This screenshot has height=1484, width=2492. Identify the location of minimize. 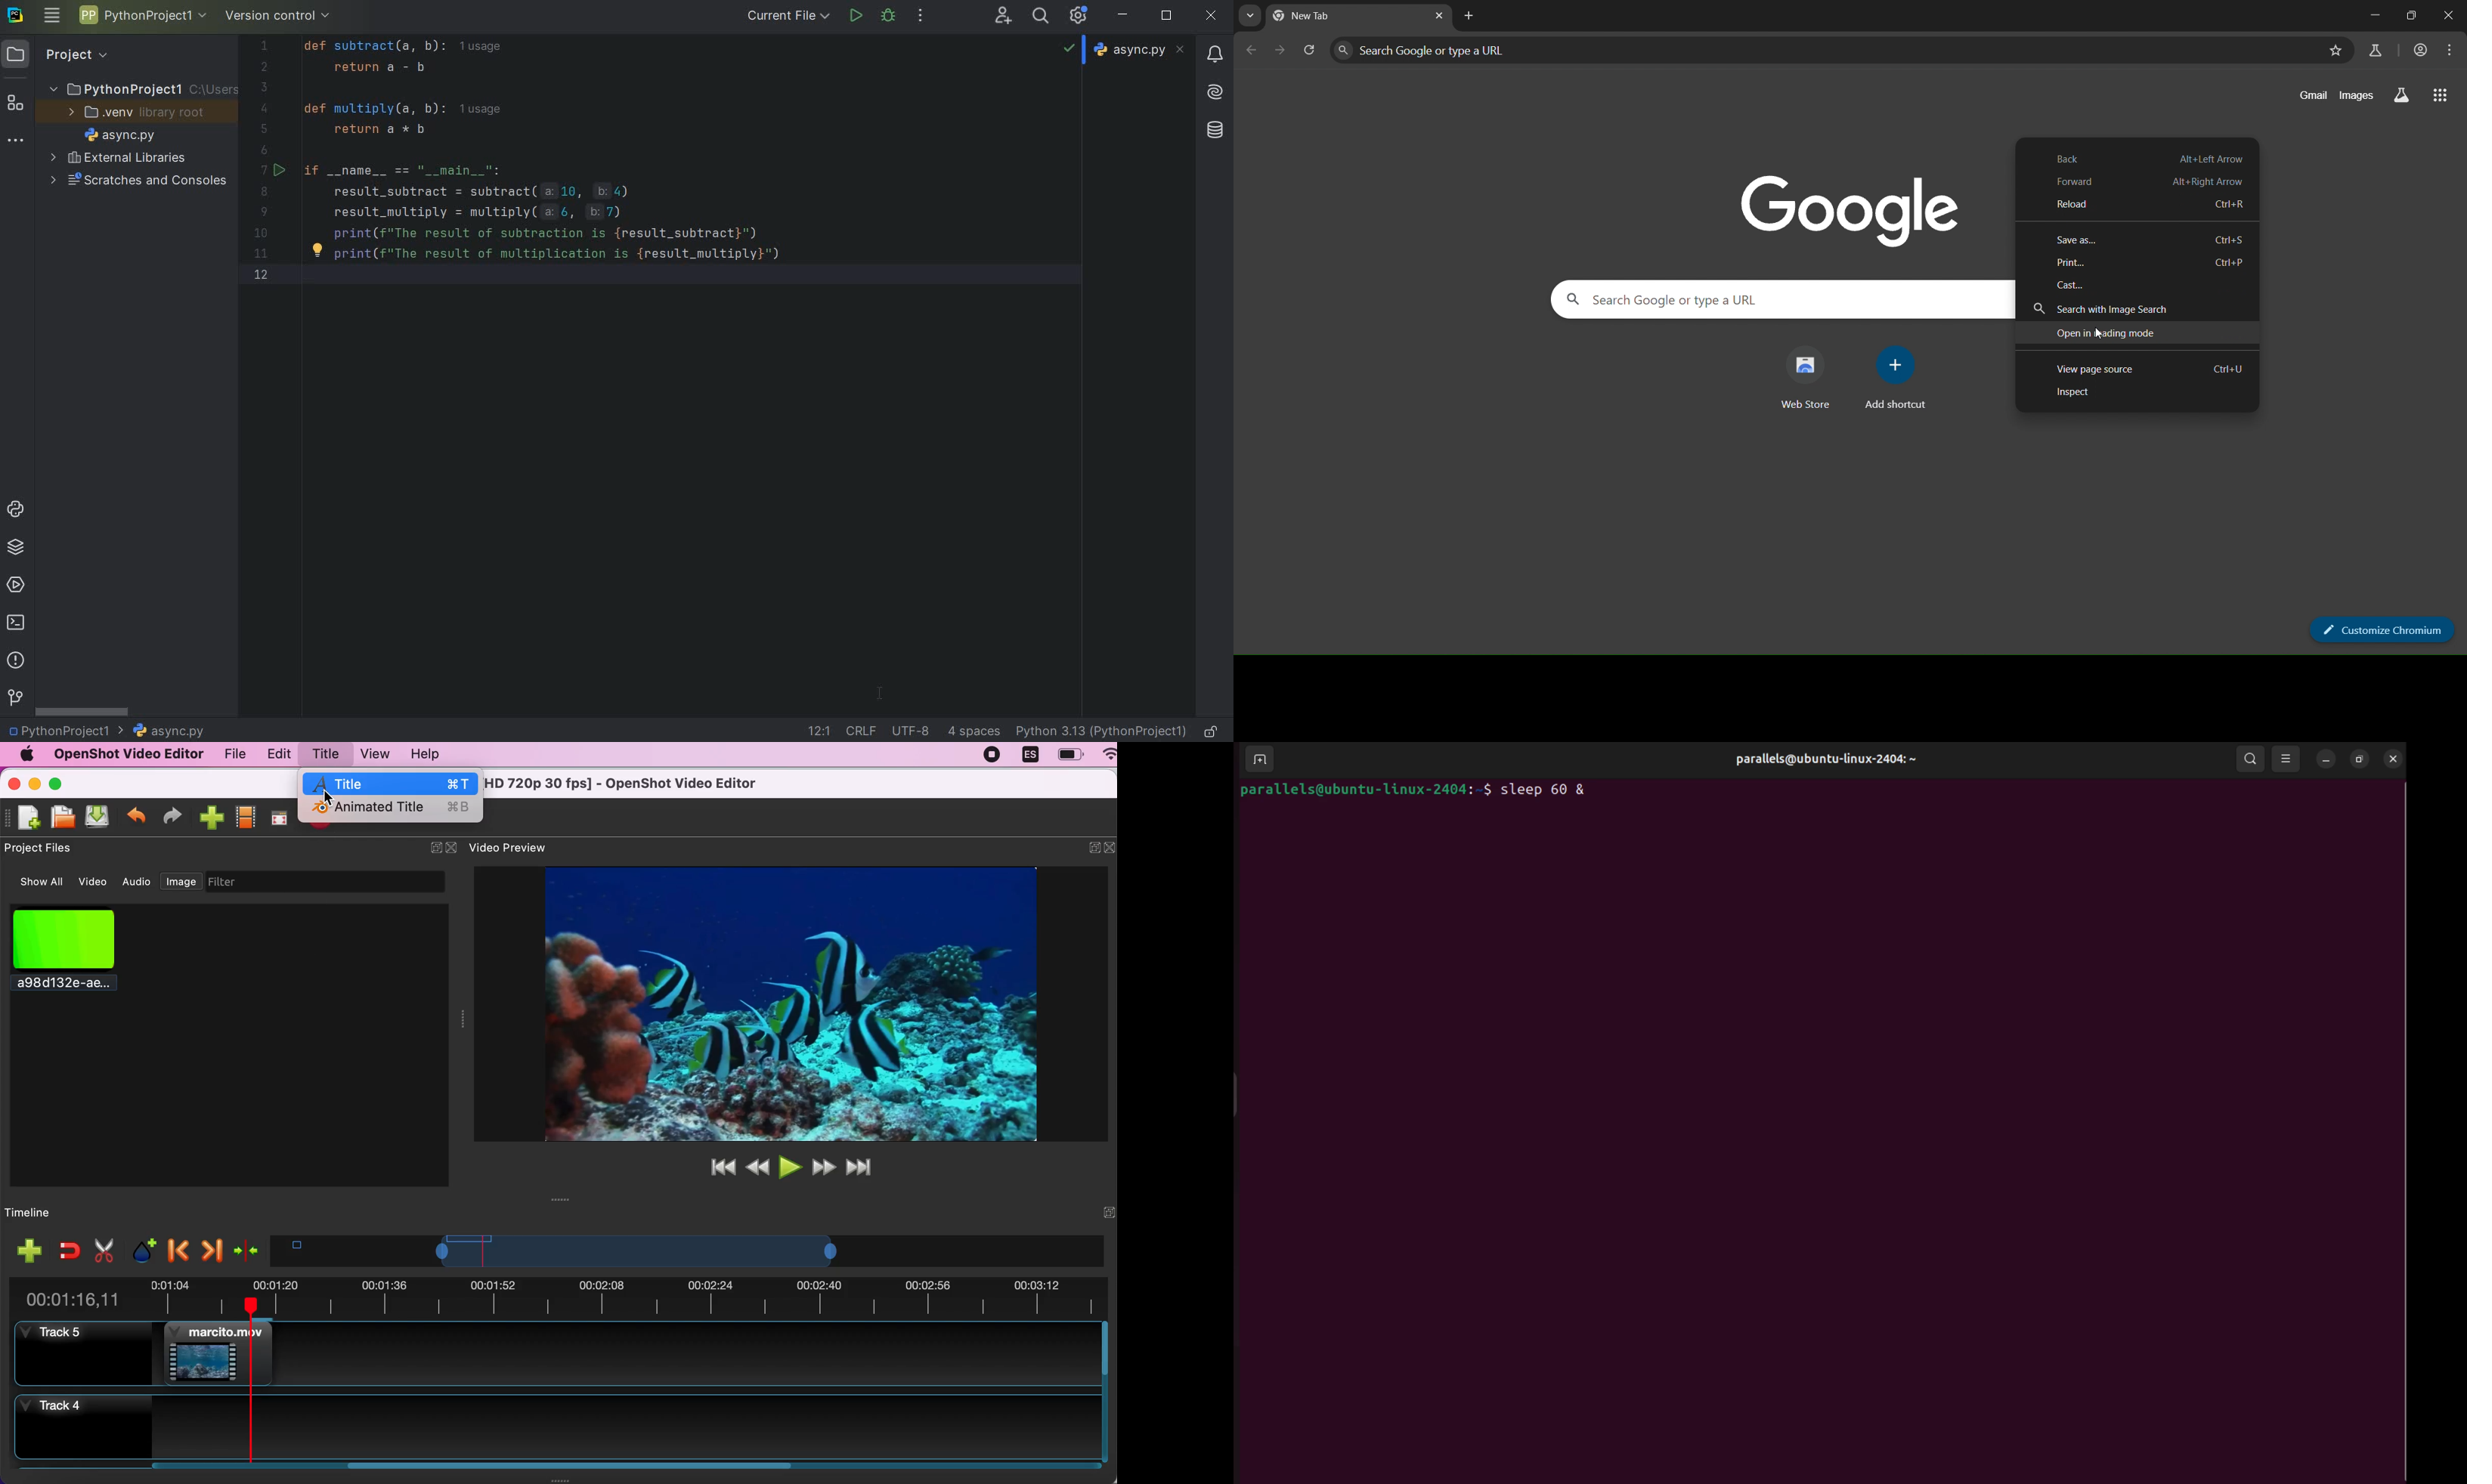
(35, 782).